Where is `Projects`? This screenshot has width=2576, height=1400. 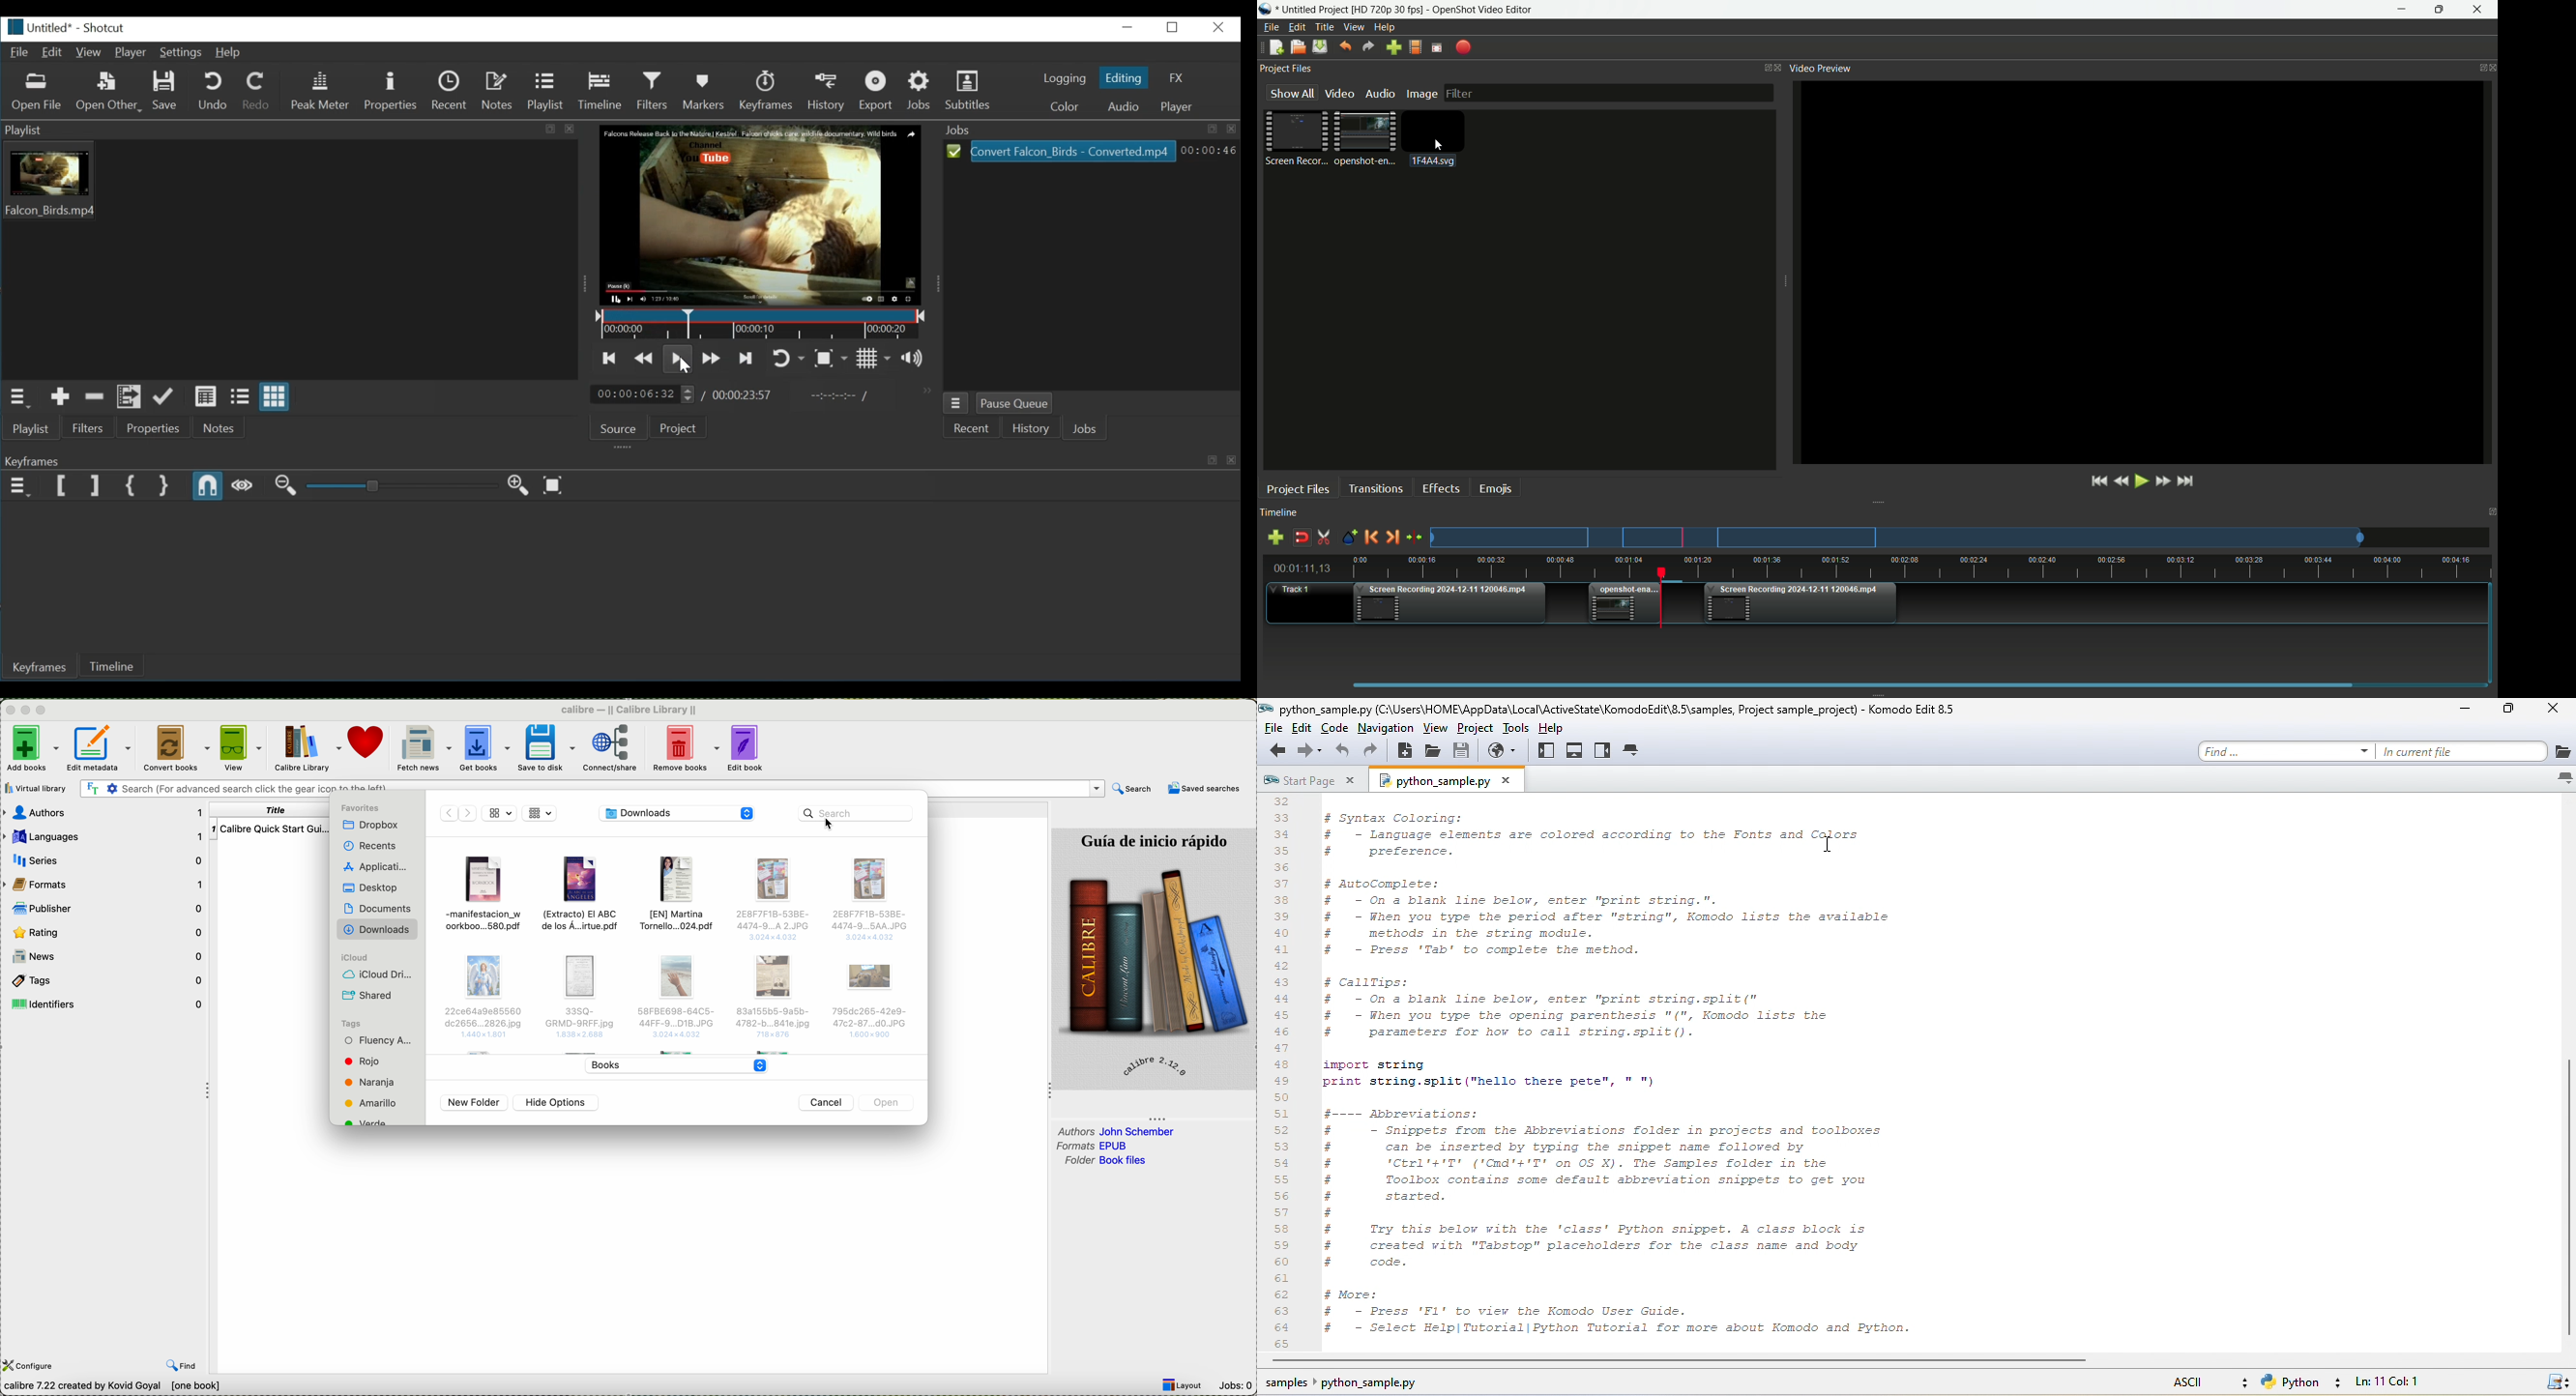
Projects is located at coordinates (678, 427).